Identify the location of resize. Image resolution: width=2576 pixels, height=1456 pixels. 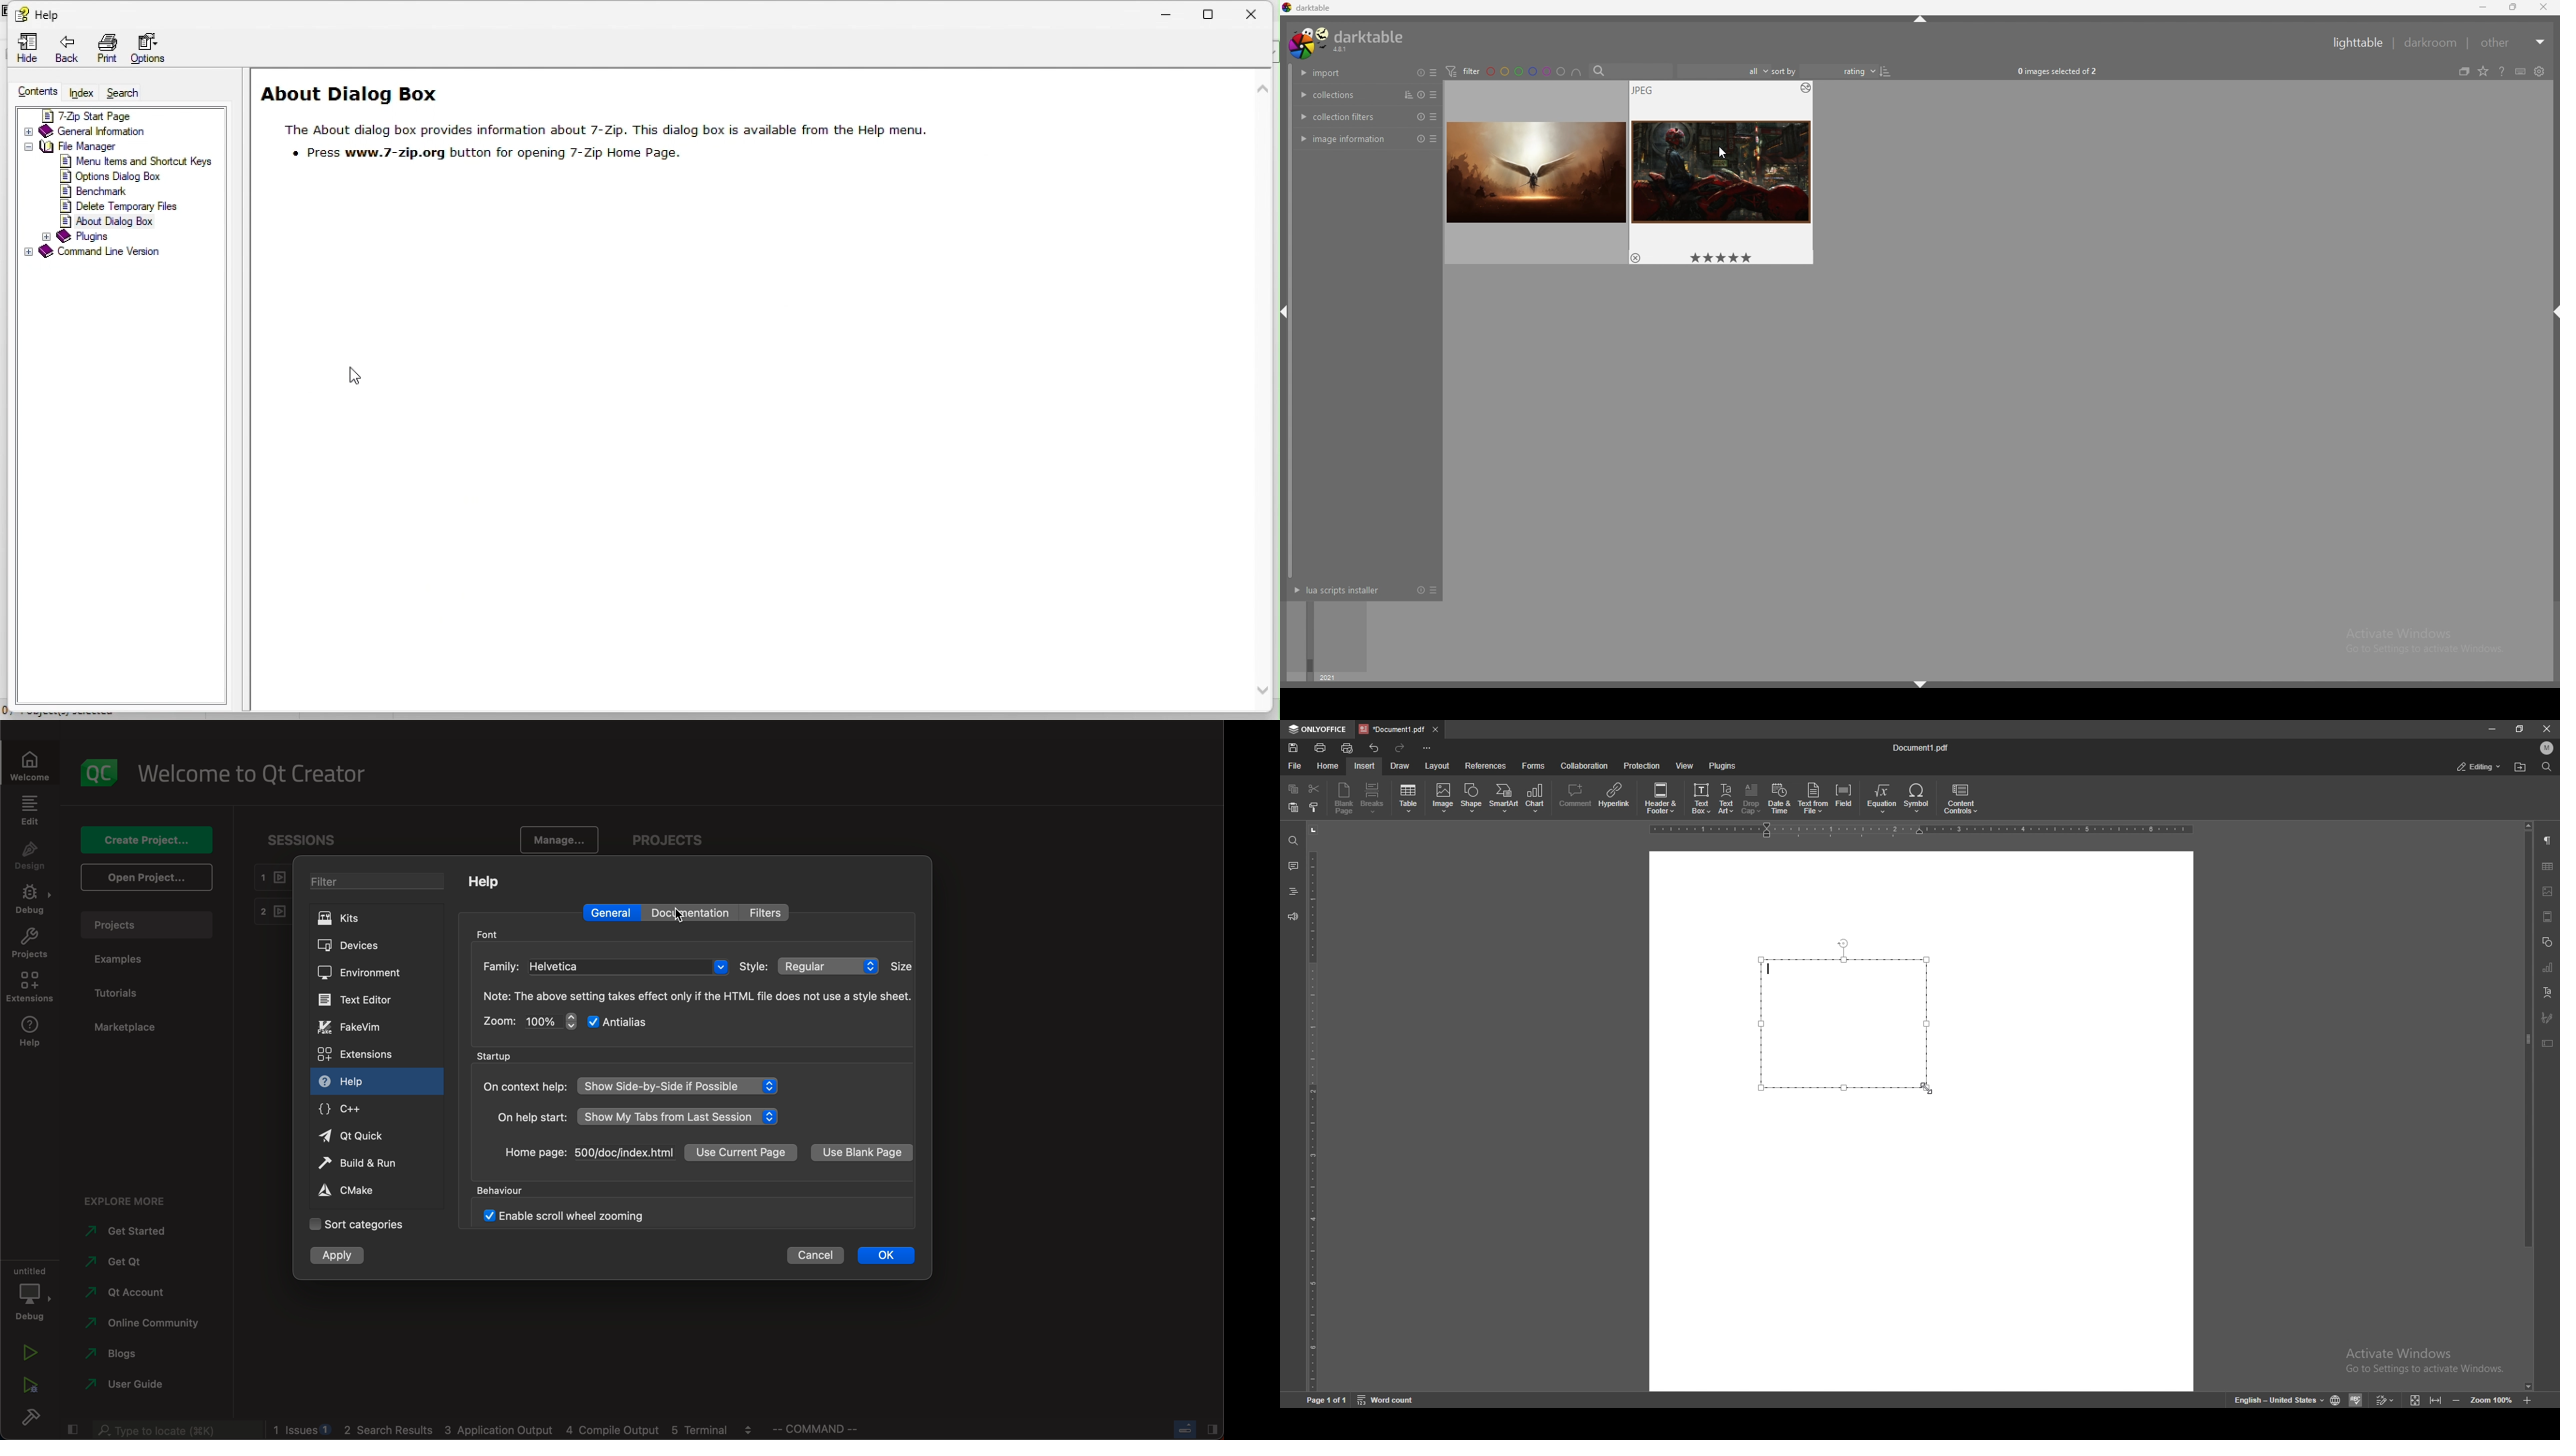
(2513, 7).